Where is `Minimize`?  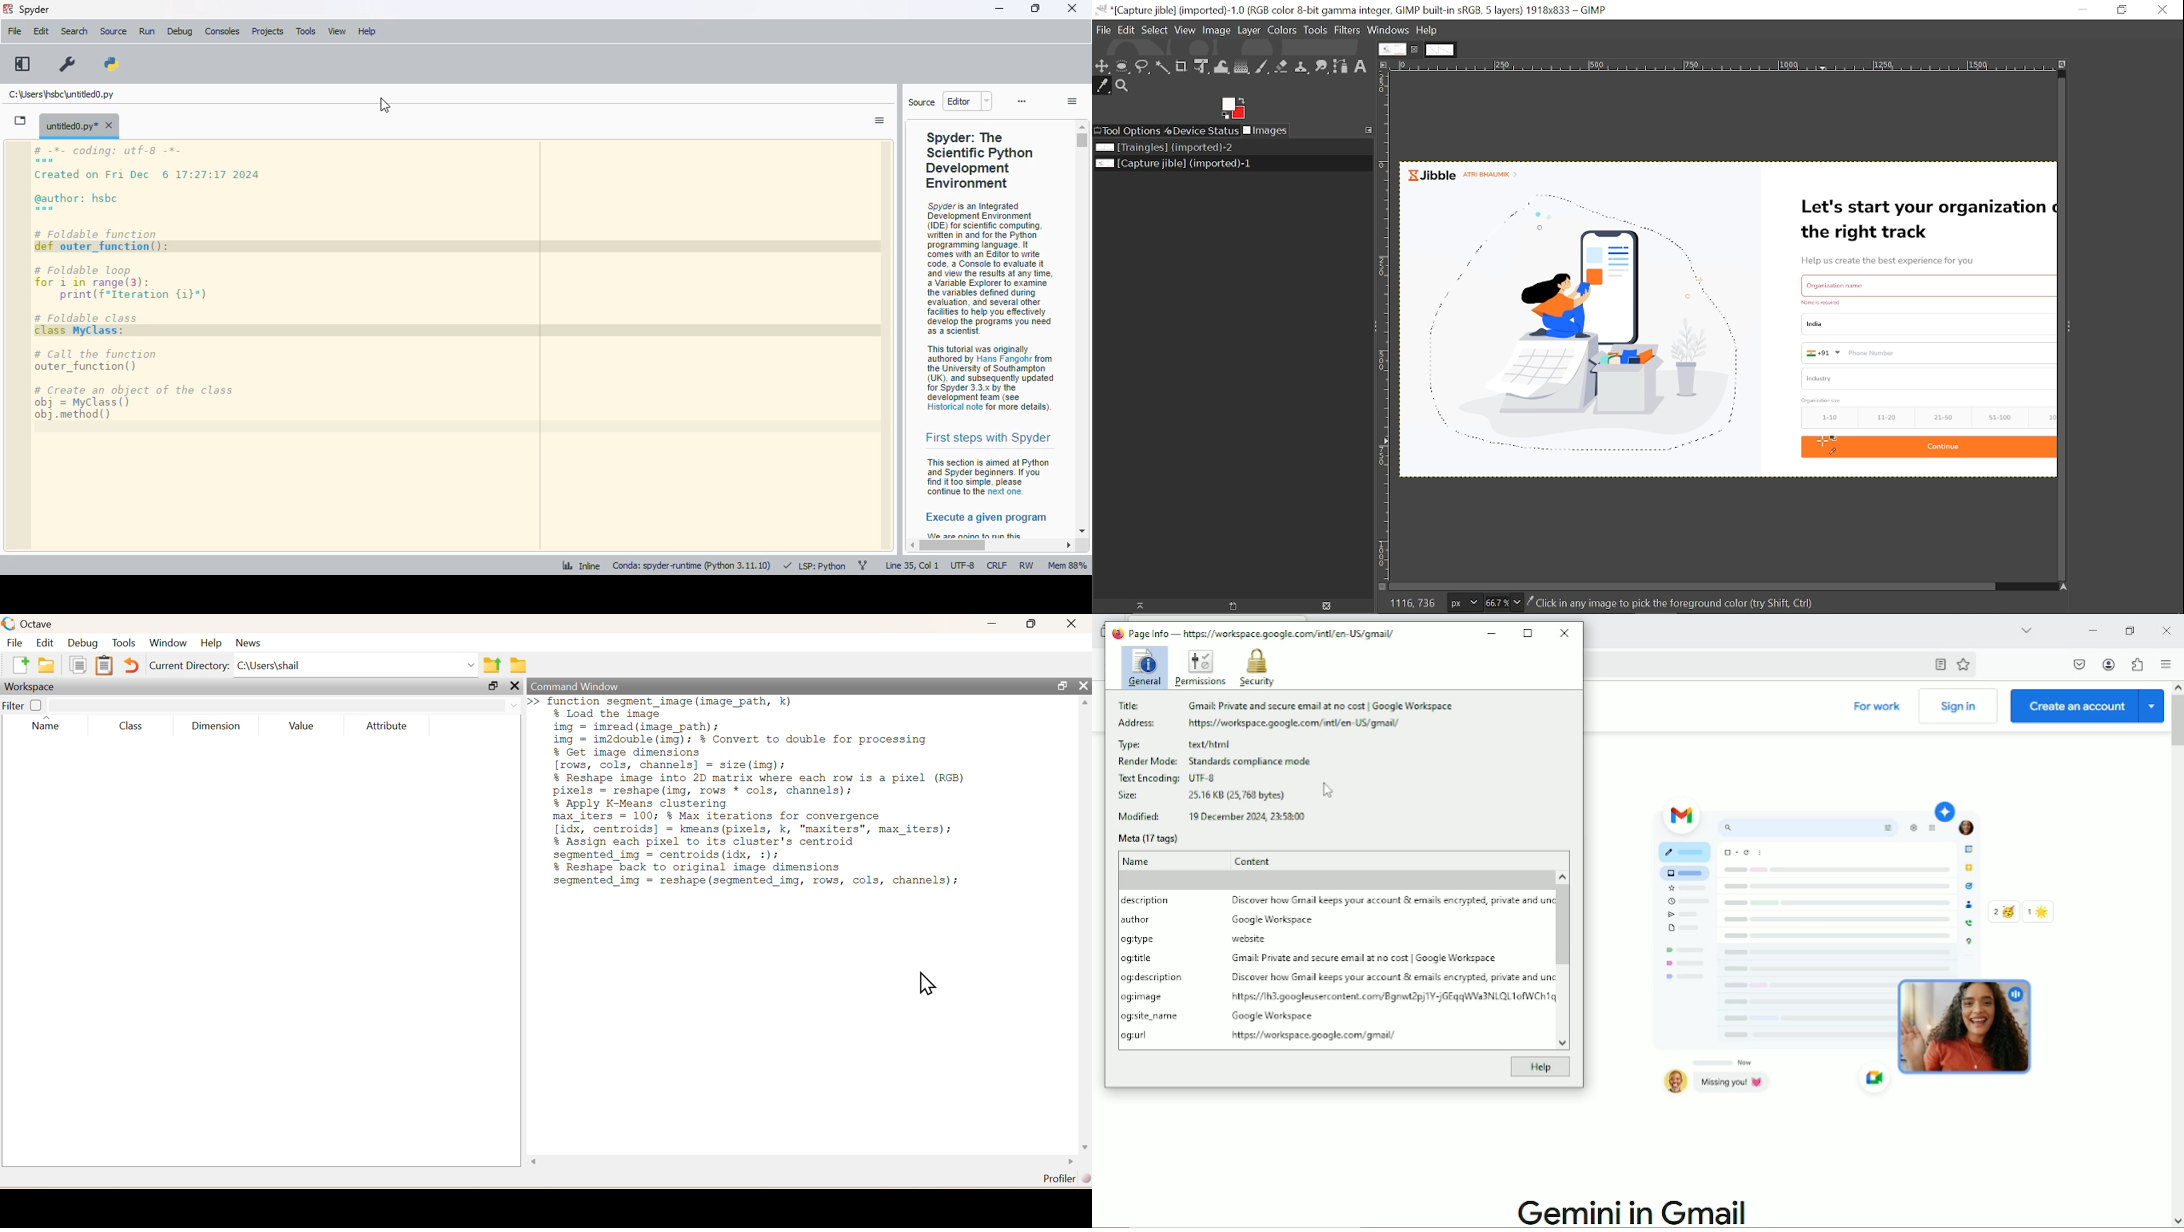
Minimize is located at coordinates (2091, 629).